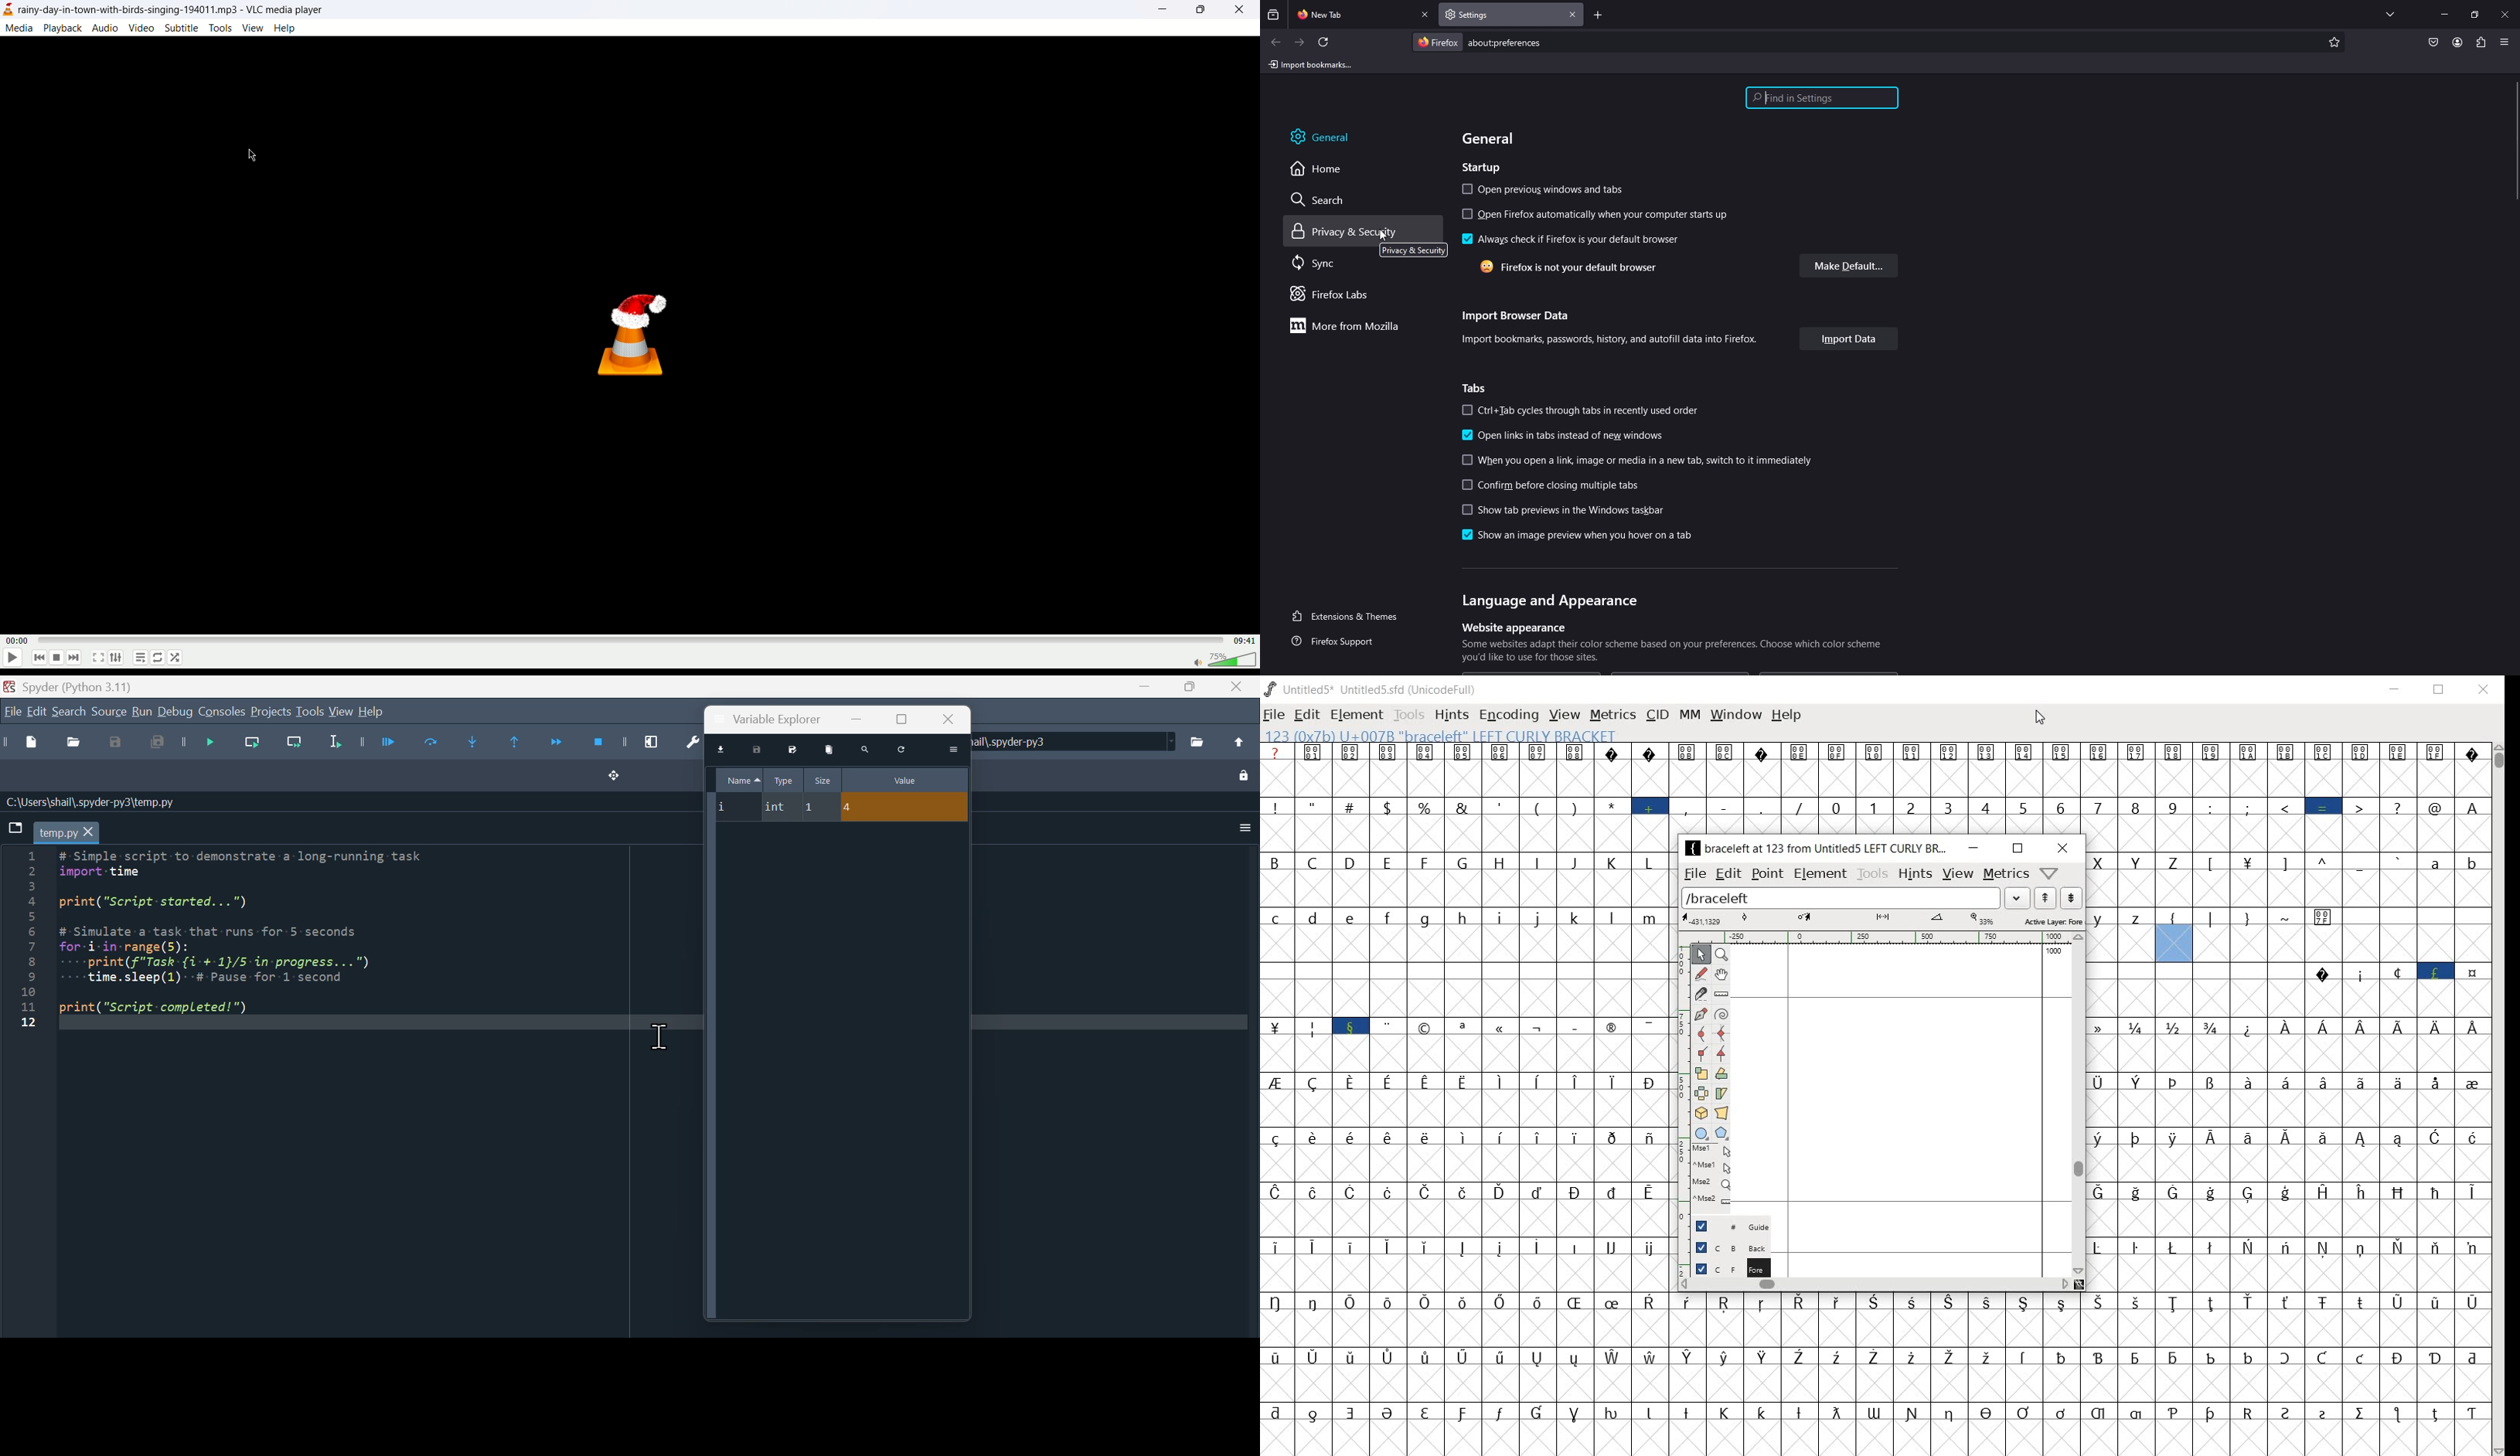 The height and width of the screenshot is (1456, 2520). What do you see at coordinates (556, 745) in the screenshot?
I see `Continue execution until next function` at bounding box center [556, 745].